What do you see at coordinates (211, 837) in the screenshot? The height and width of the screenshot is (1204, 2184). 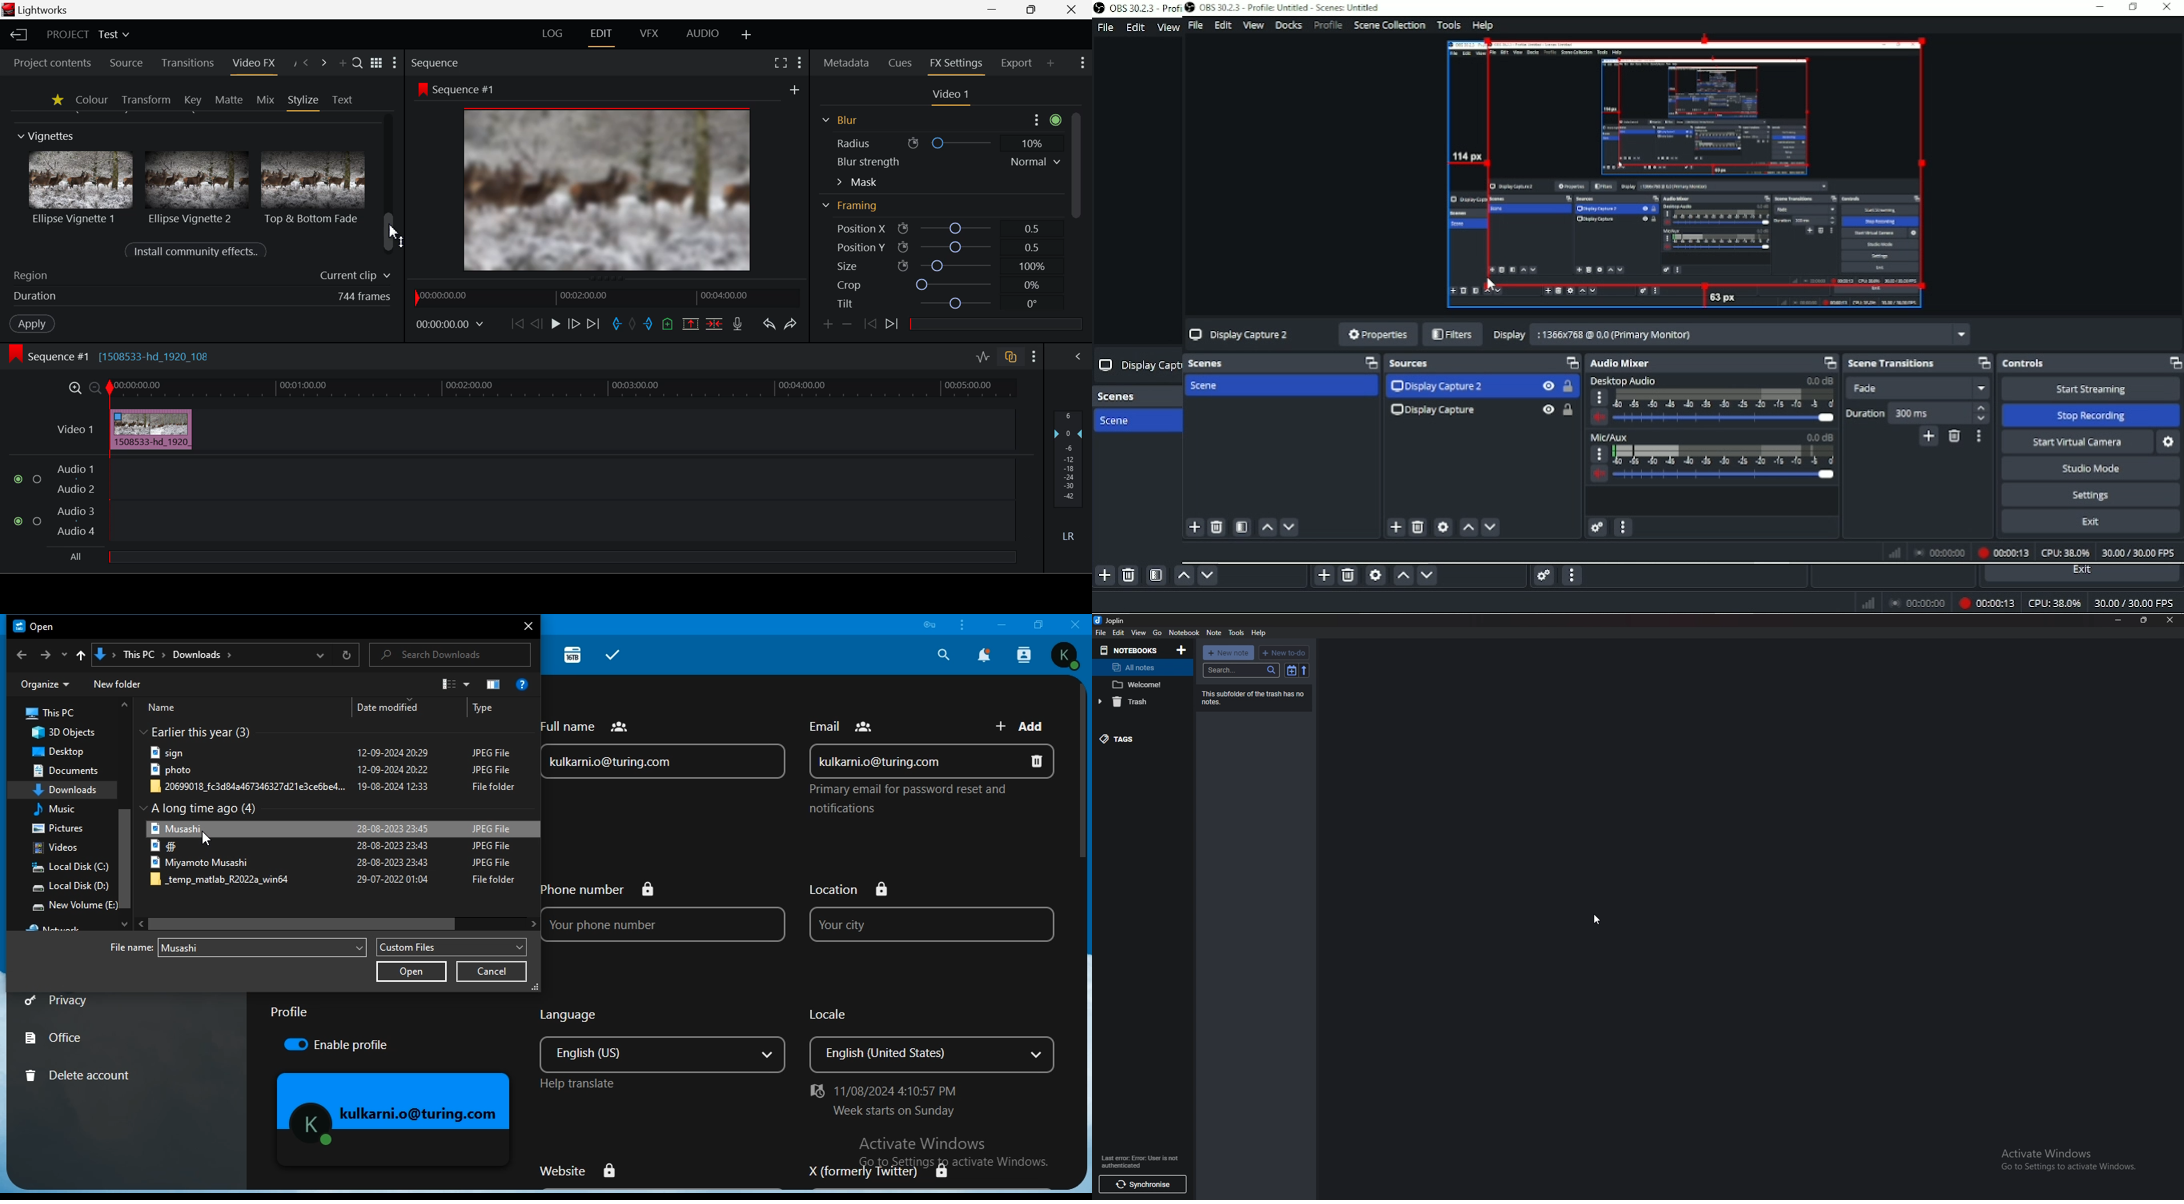 I see `Cursor` at bounding box center [211, 837].